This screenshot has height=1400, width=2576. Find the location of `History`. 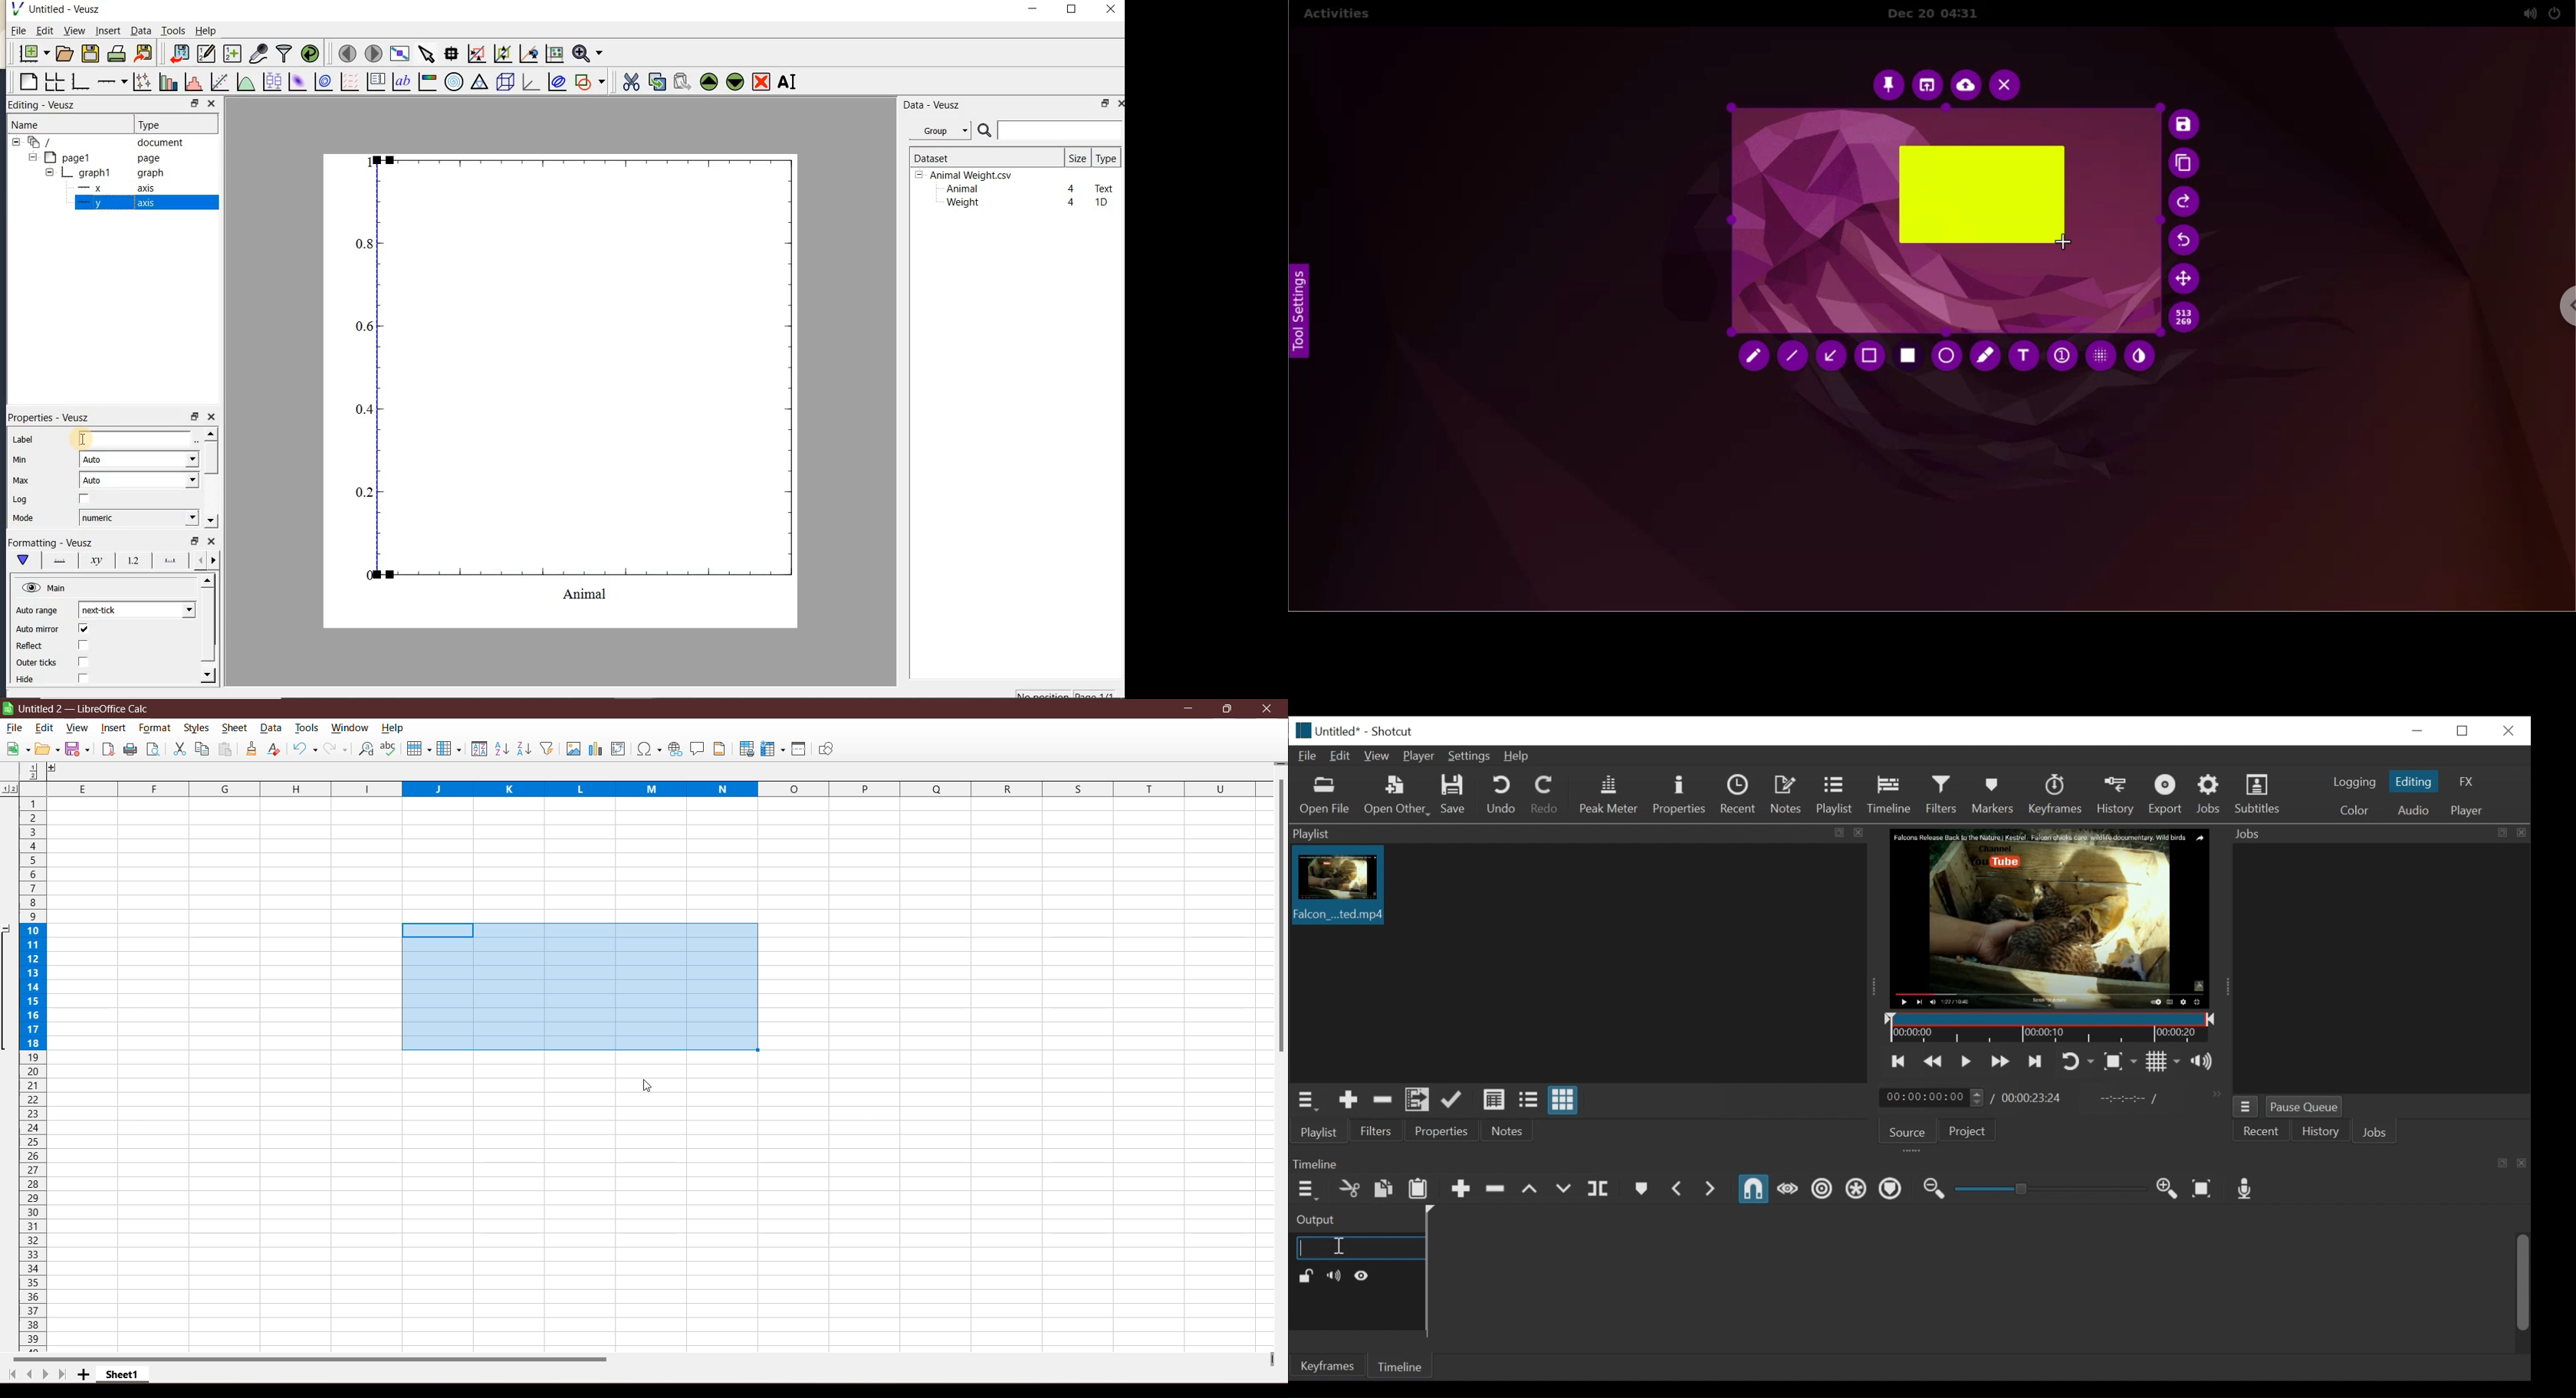

History is located at coordinates (2118, 796).